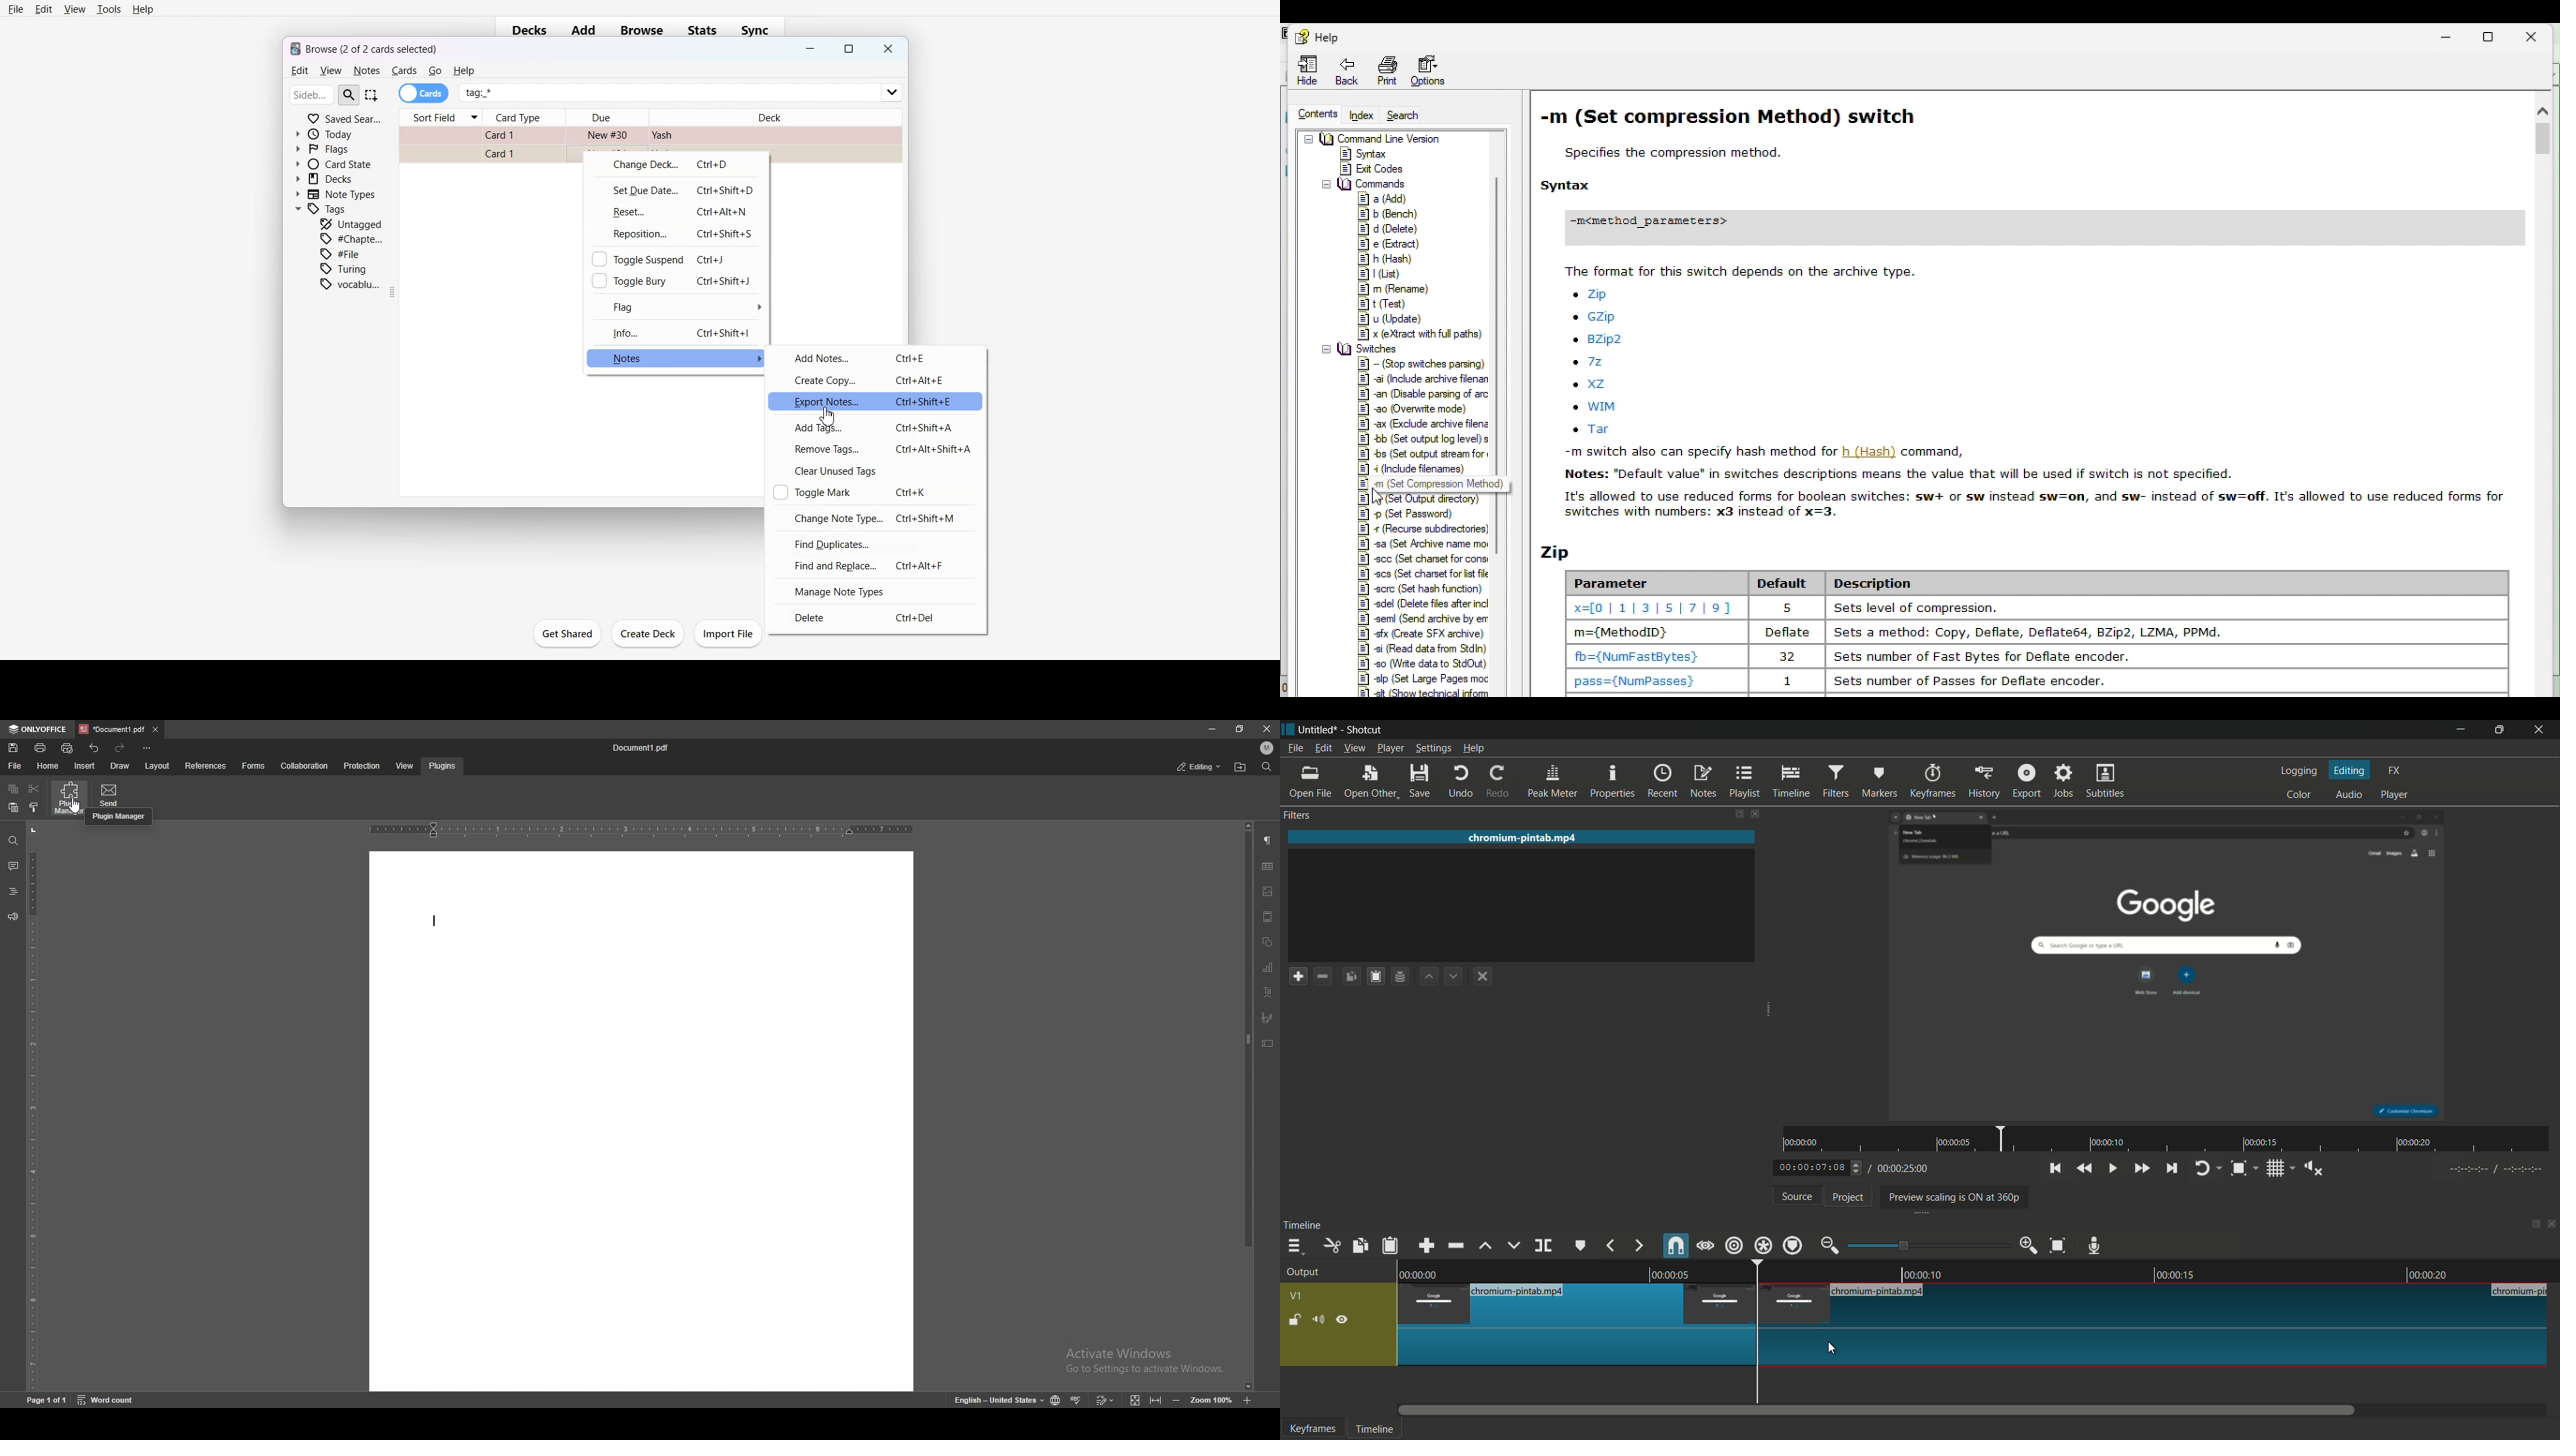 This screenshot has height=1456, width=2576. What do you see at coordinates (874, 427) in the screenshot?
I see `Add Tags` at bounding box center [874, 427].